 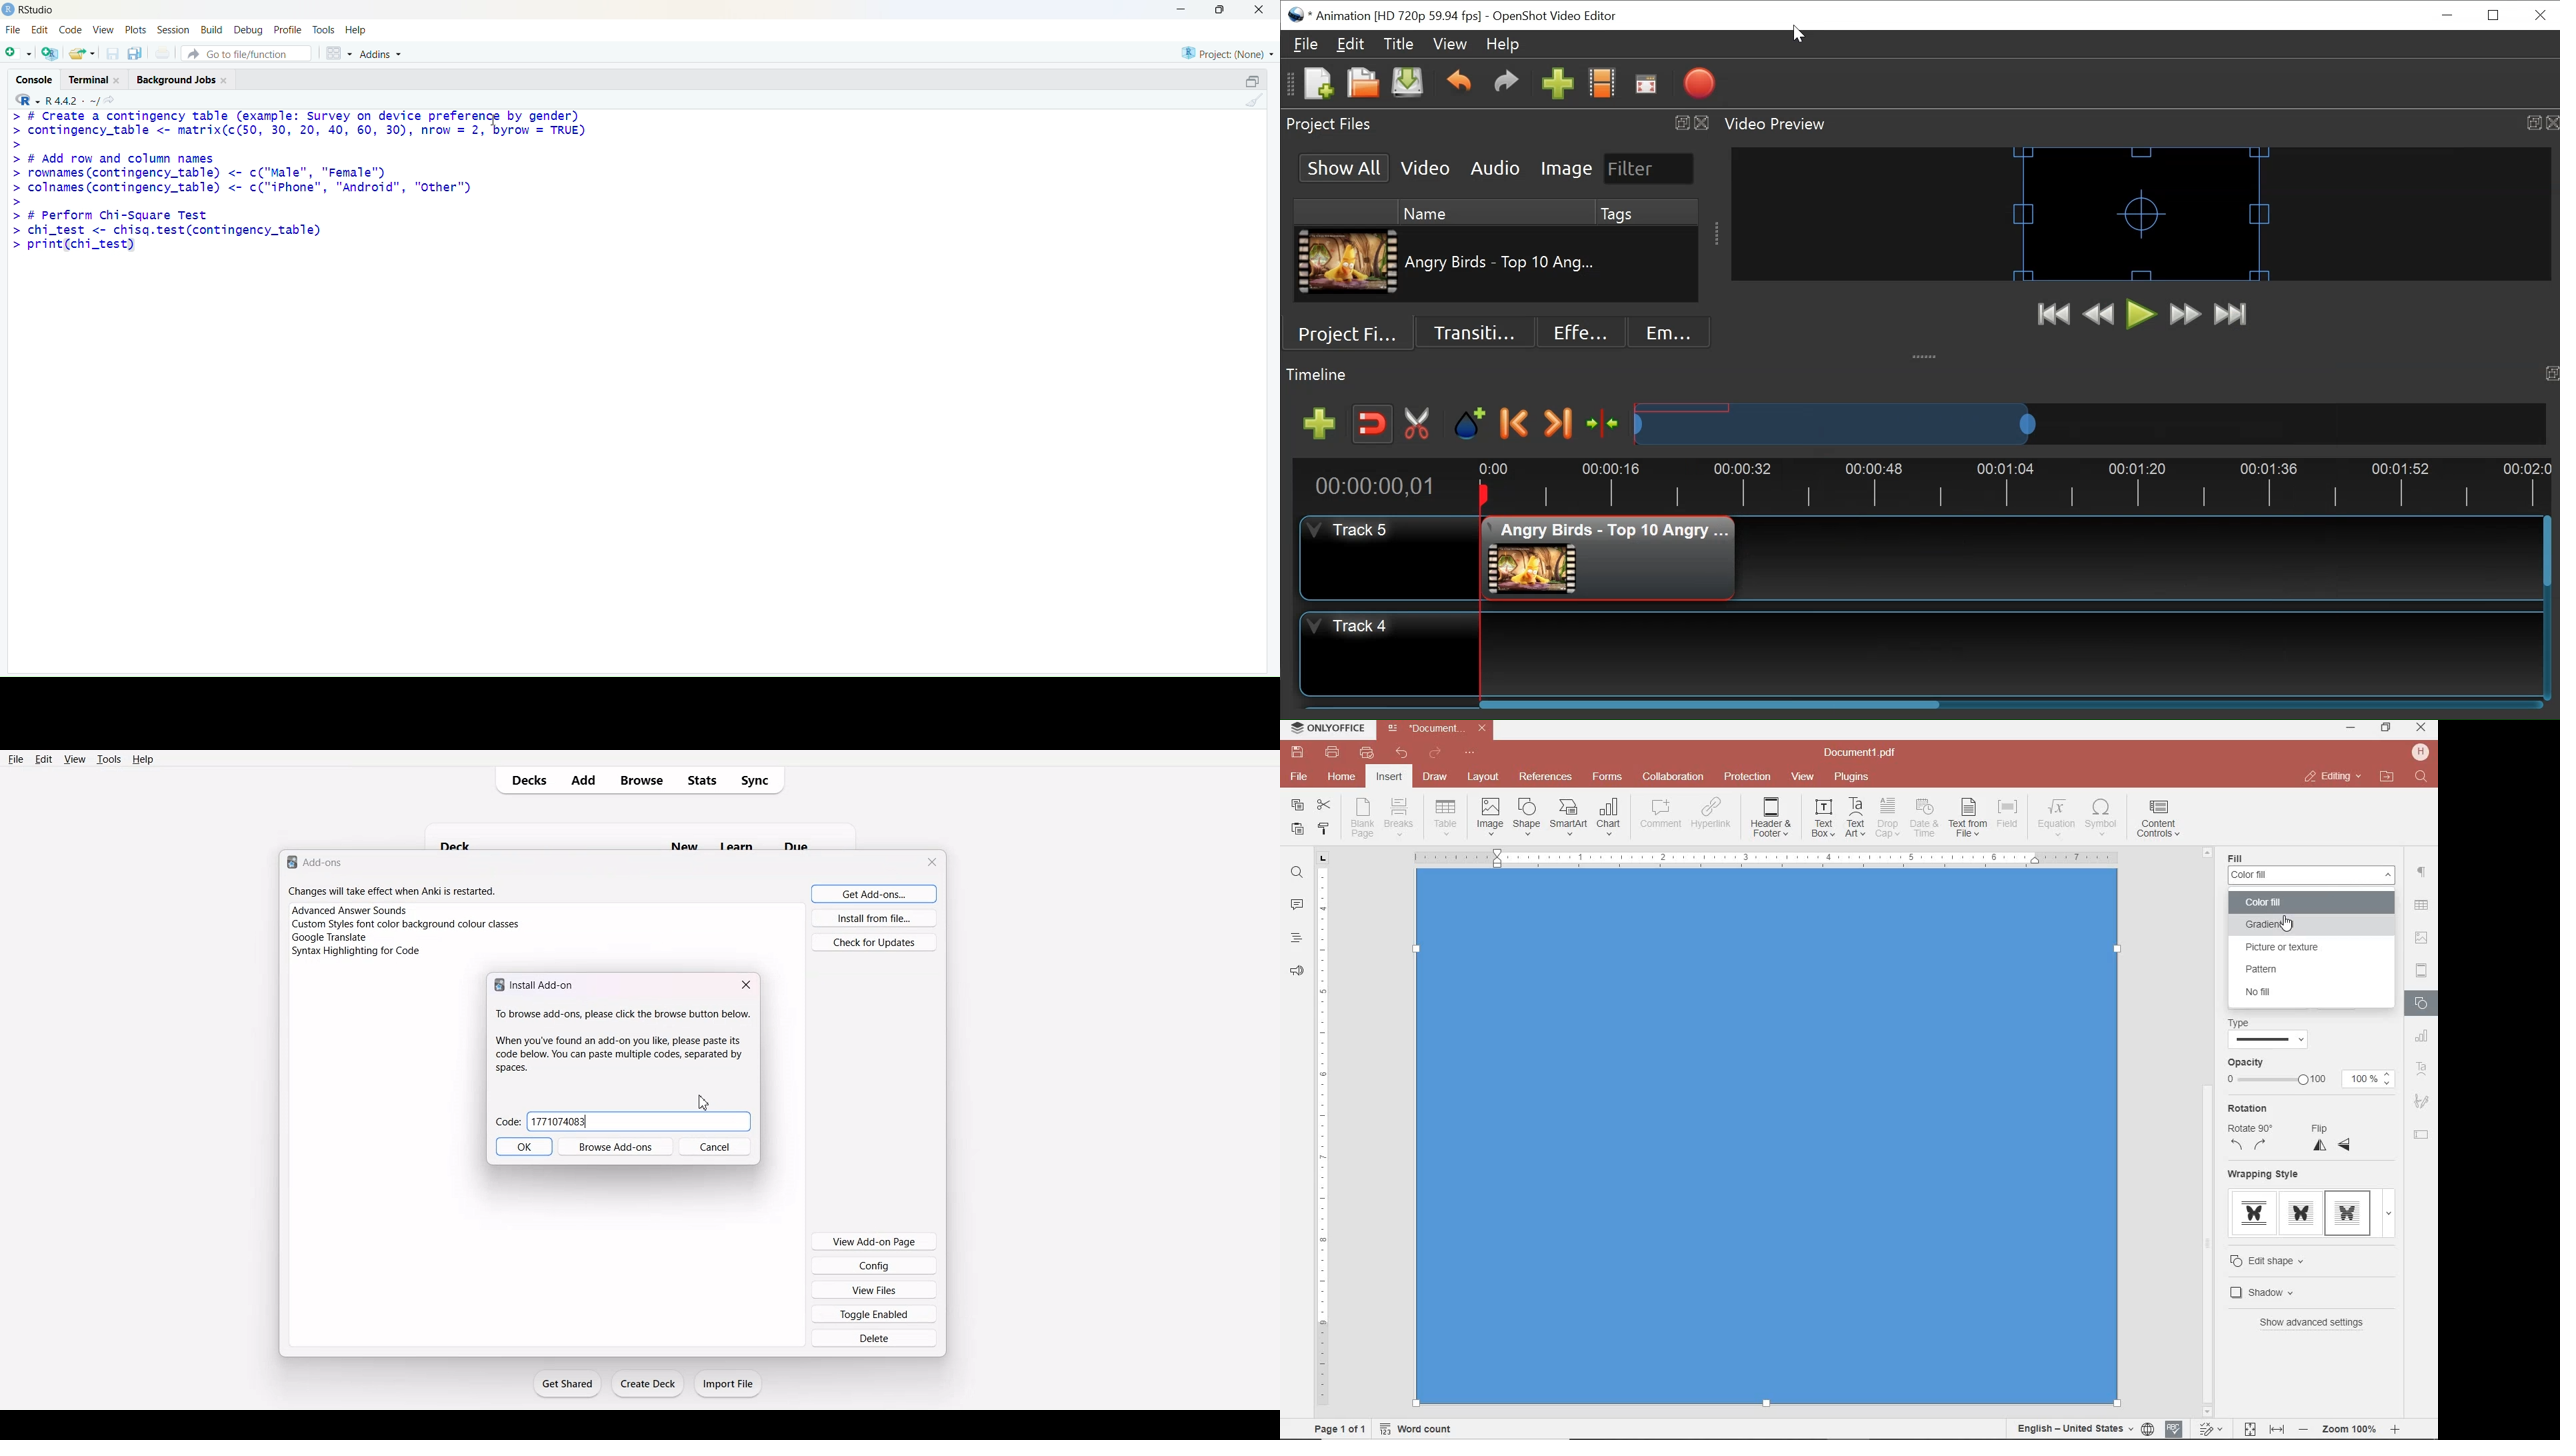 What do you see at coordinates (2289, 924) in the screenshot?
I see `` at bounding box center [2289, 924].